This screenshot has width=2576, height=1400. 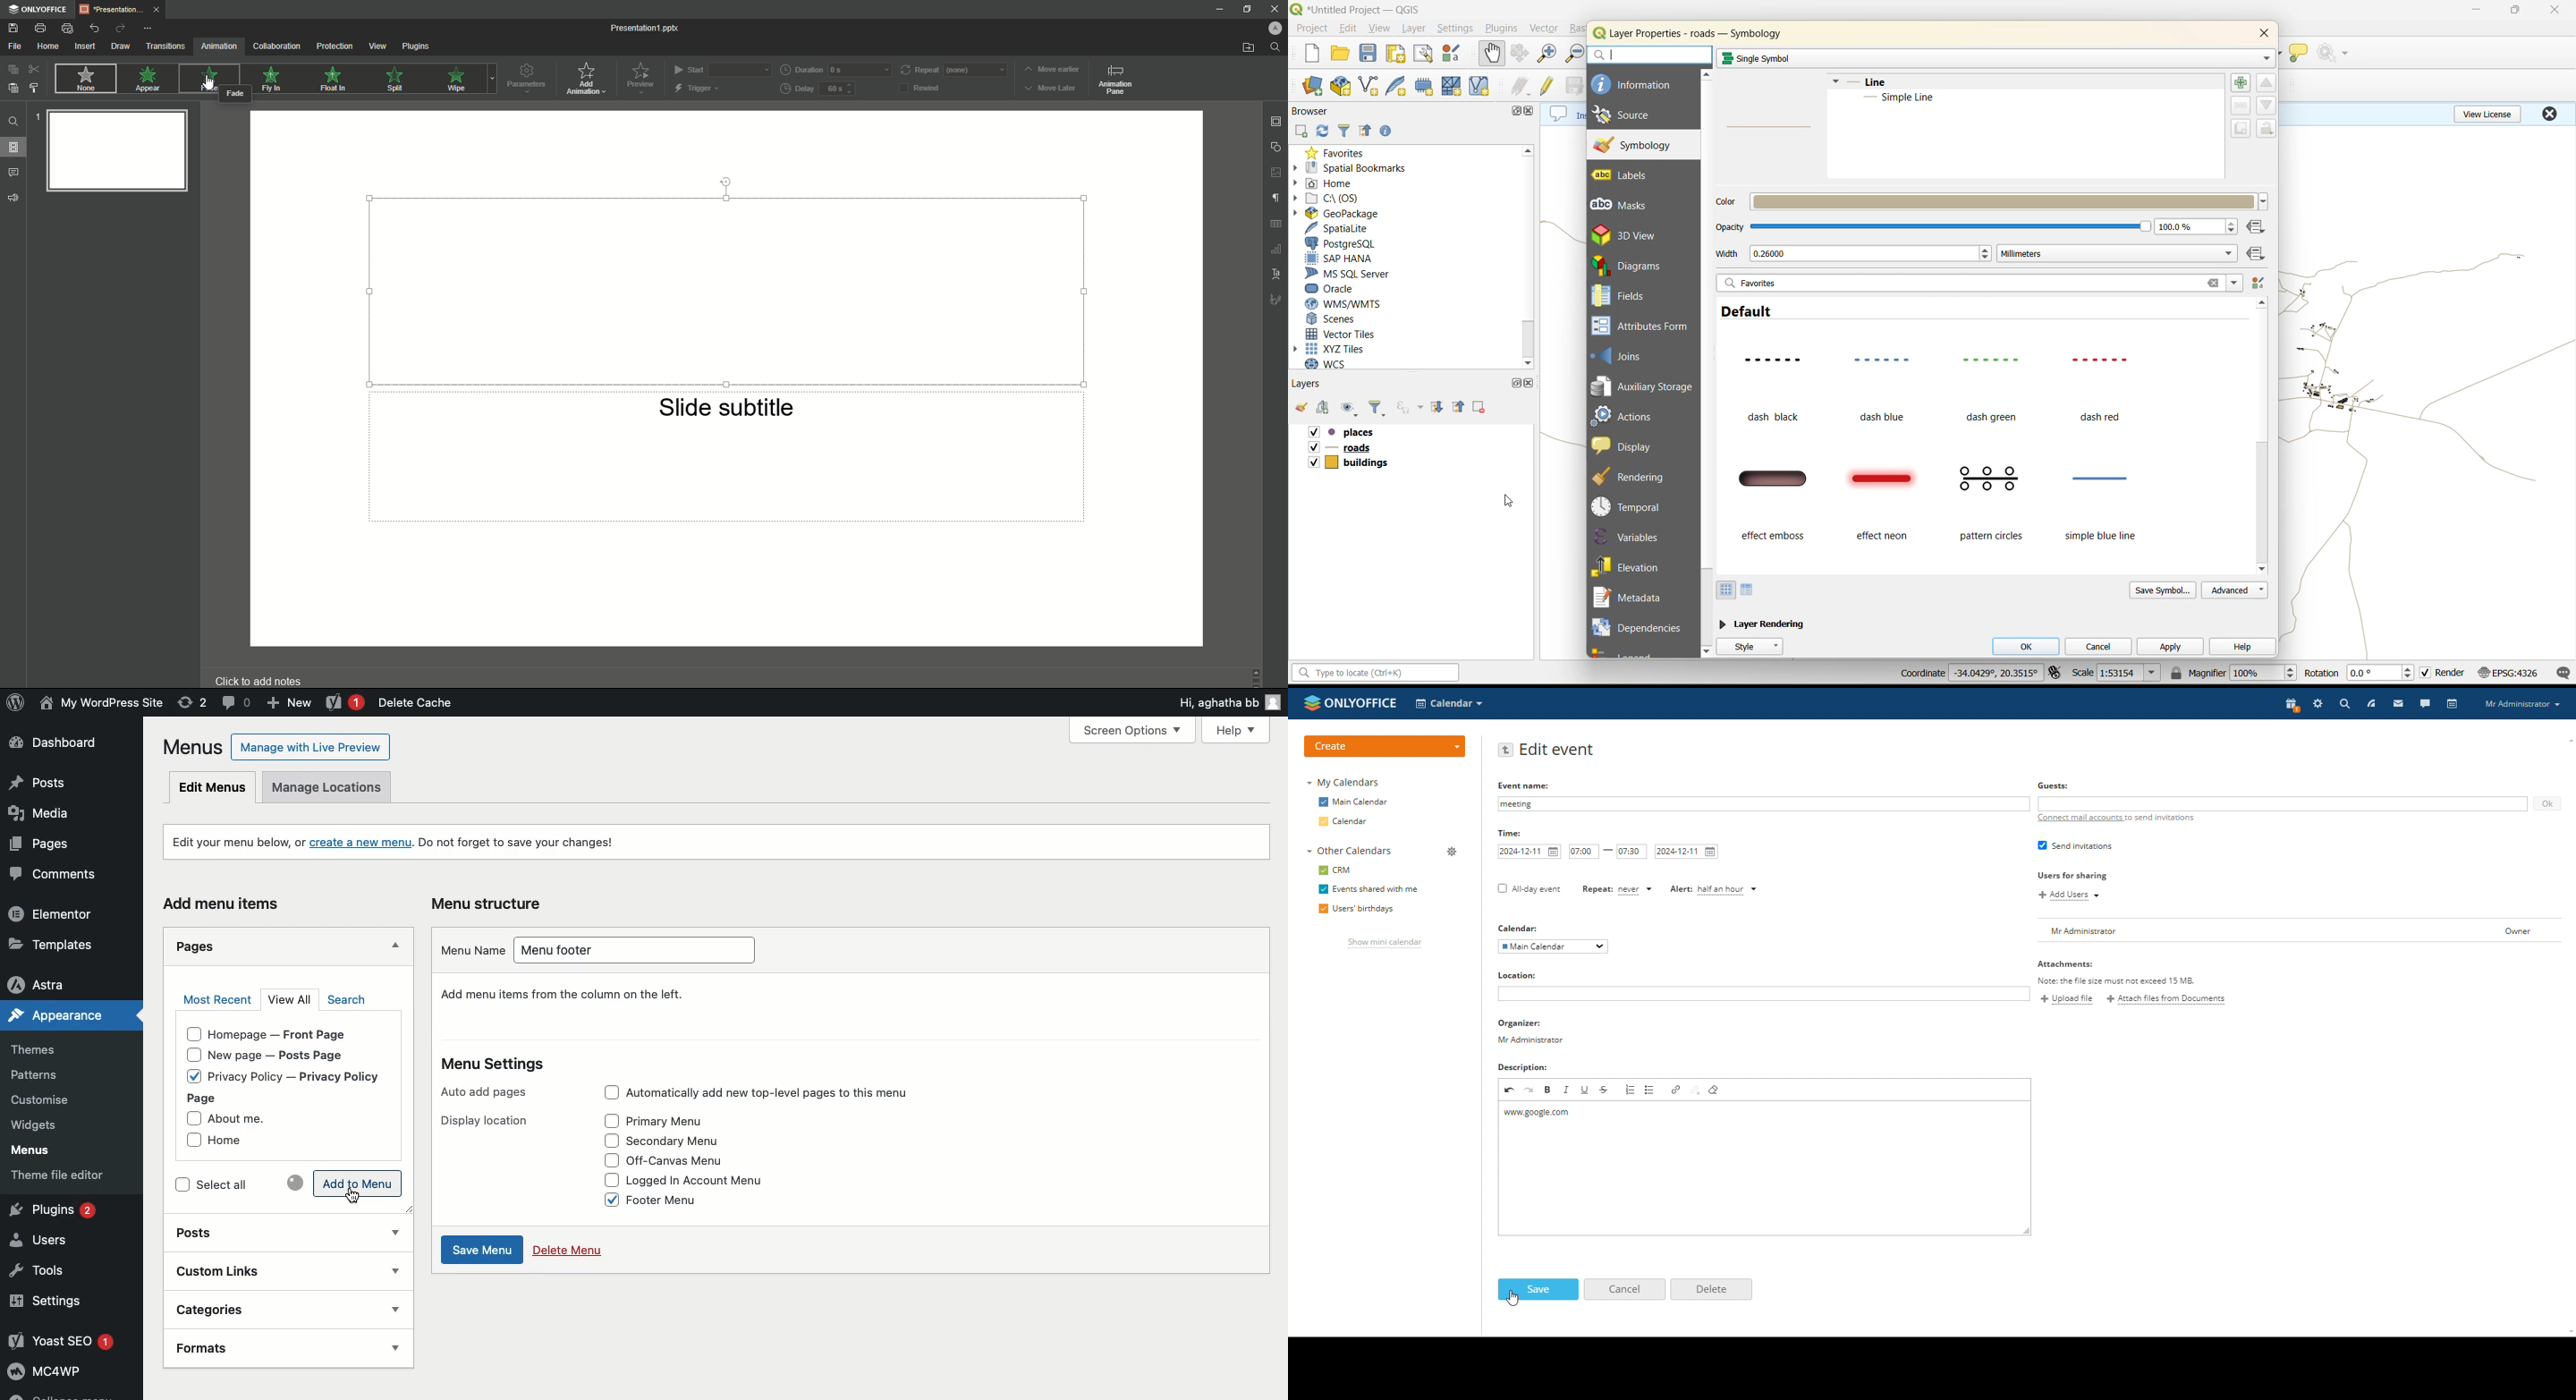 I want to click on opacity bar, so click(x=1932, y=227).